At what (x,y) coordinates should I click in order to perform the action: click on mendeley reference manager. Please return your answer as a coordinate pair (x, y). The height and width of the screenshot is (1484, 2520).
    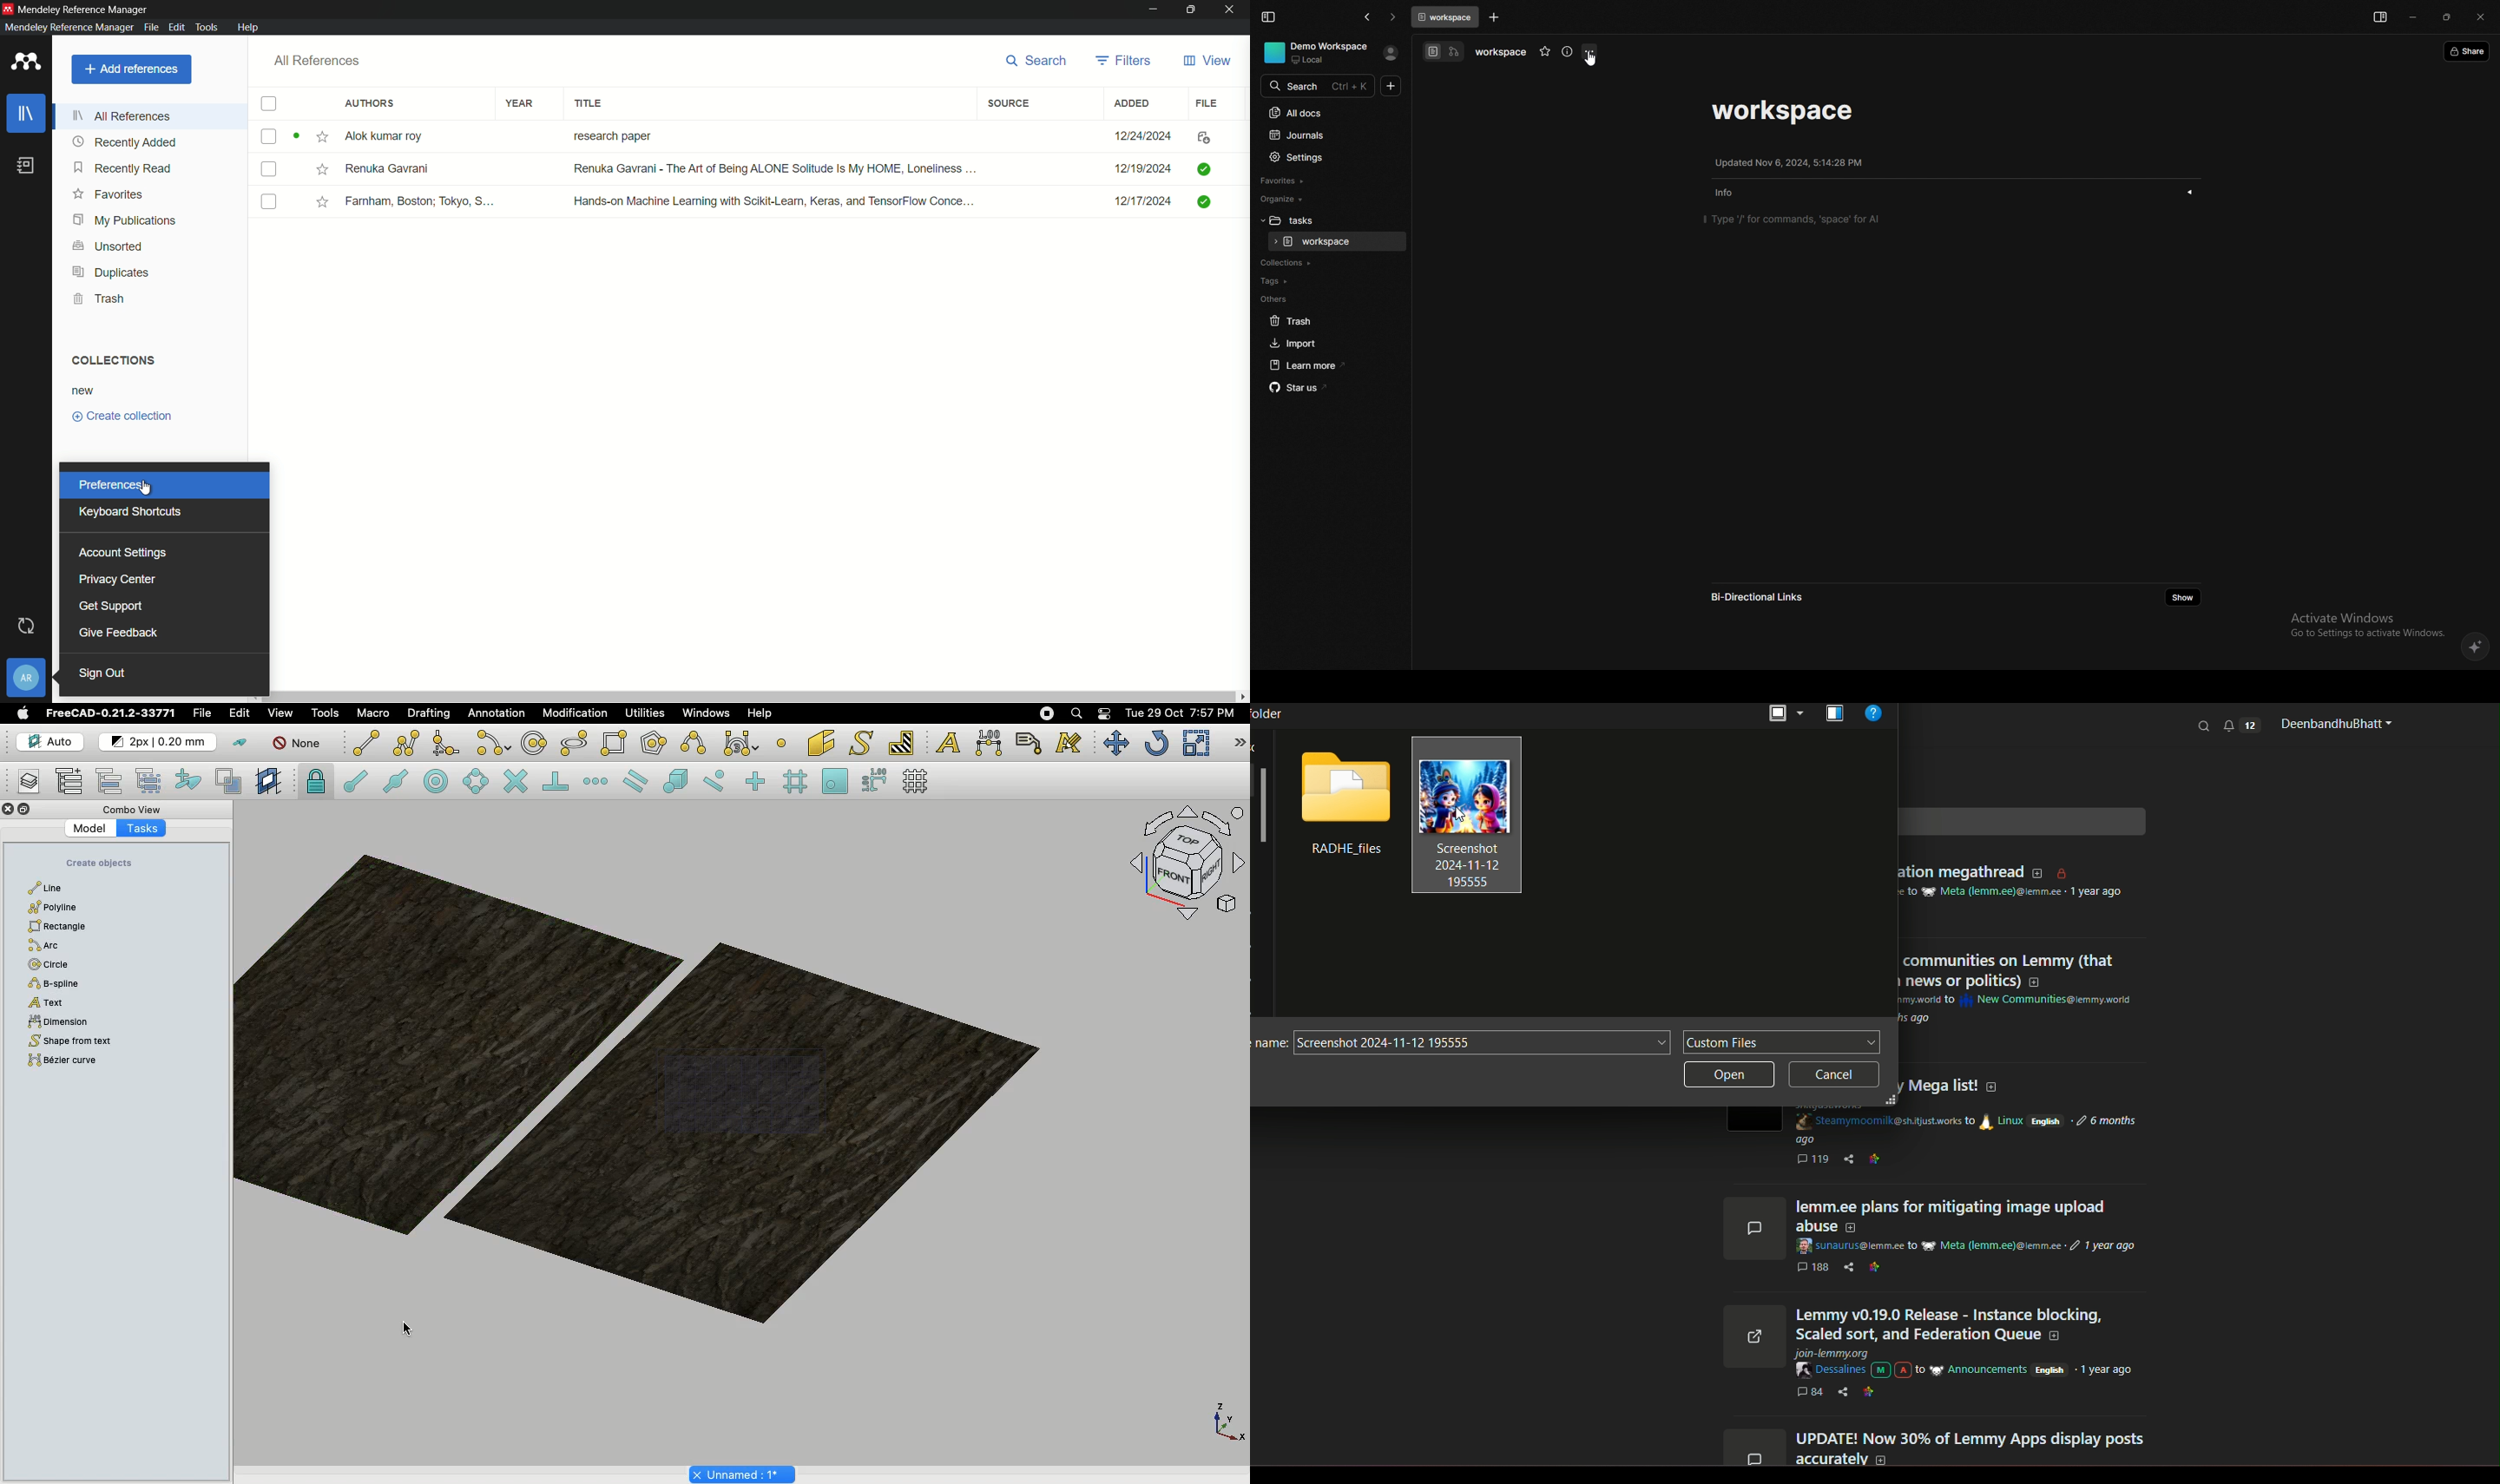
    Looking at the image, I should click on (67, 27).